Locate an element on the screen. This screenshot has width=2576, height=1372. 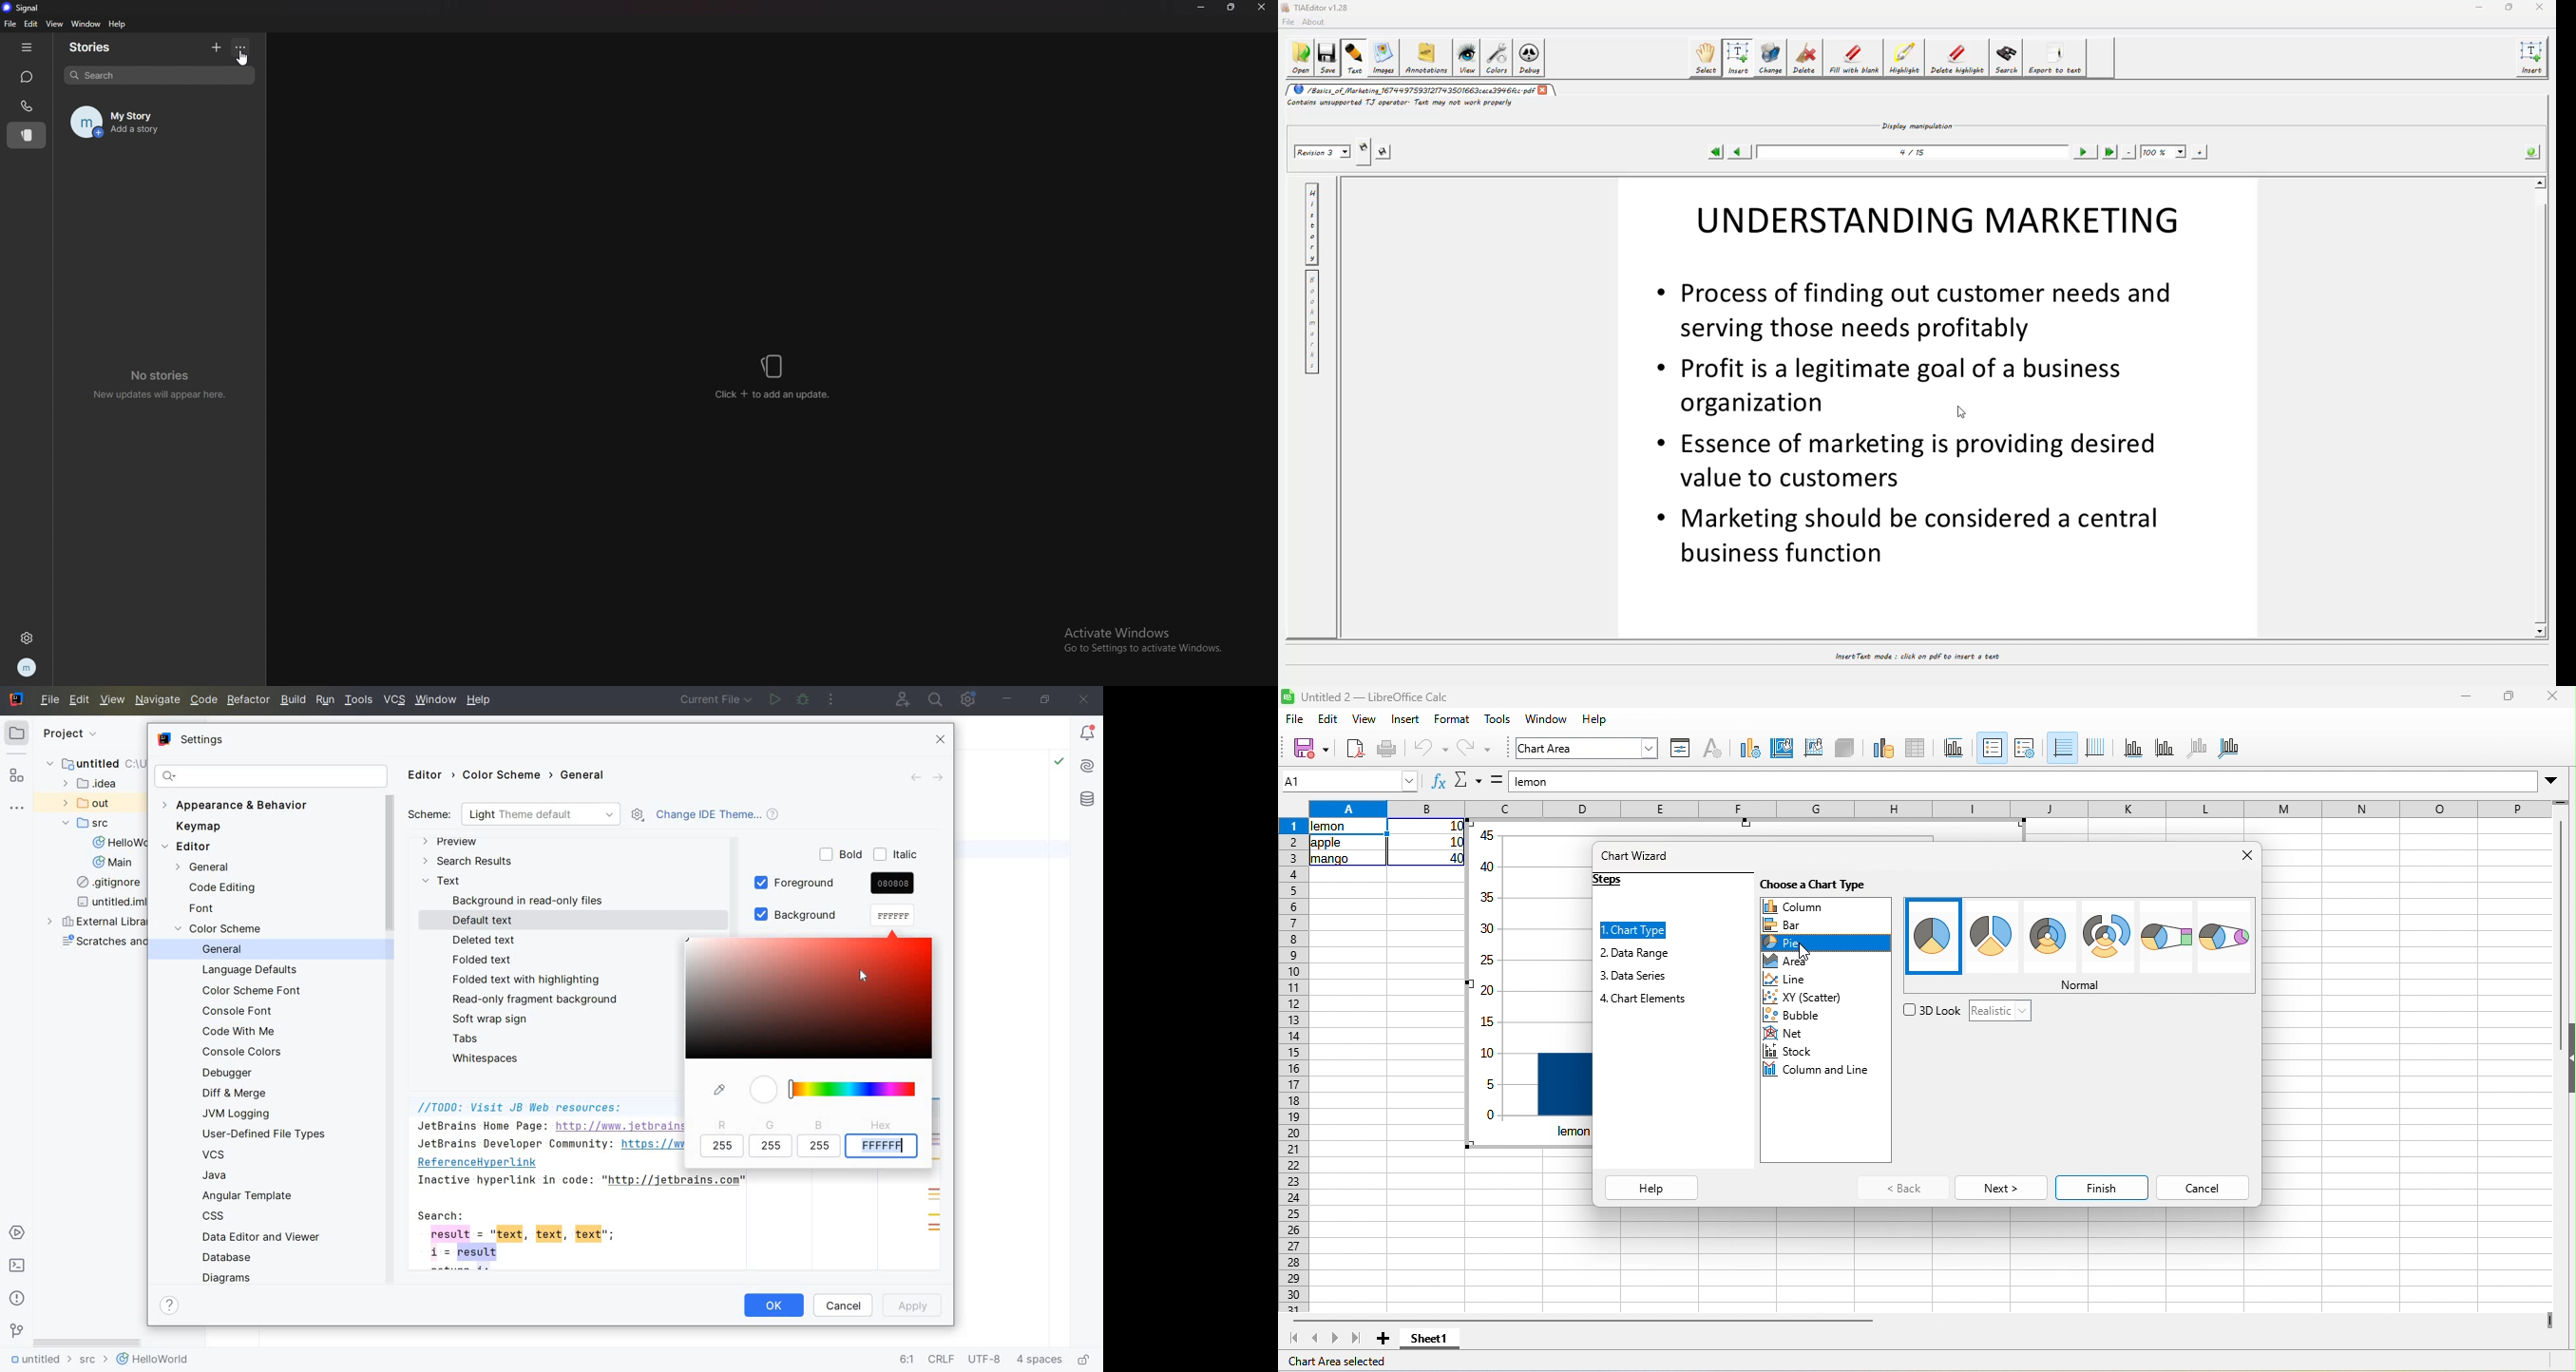
minimize is located at coordinates (1202, 7).